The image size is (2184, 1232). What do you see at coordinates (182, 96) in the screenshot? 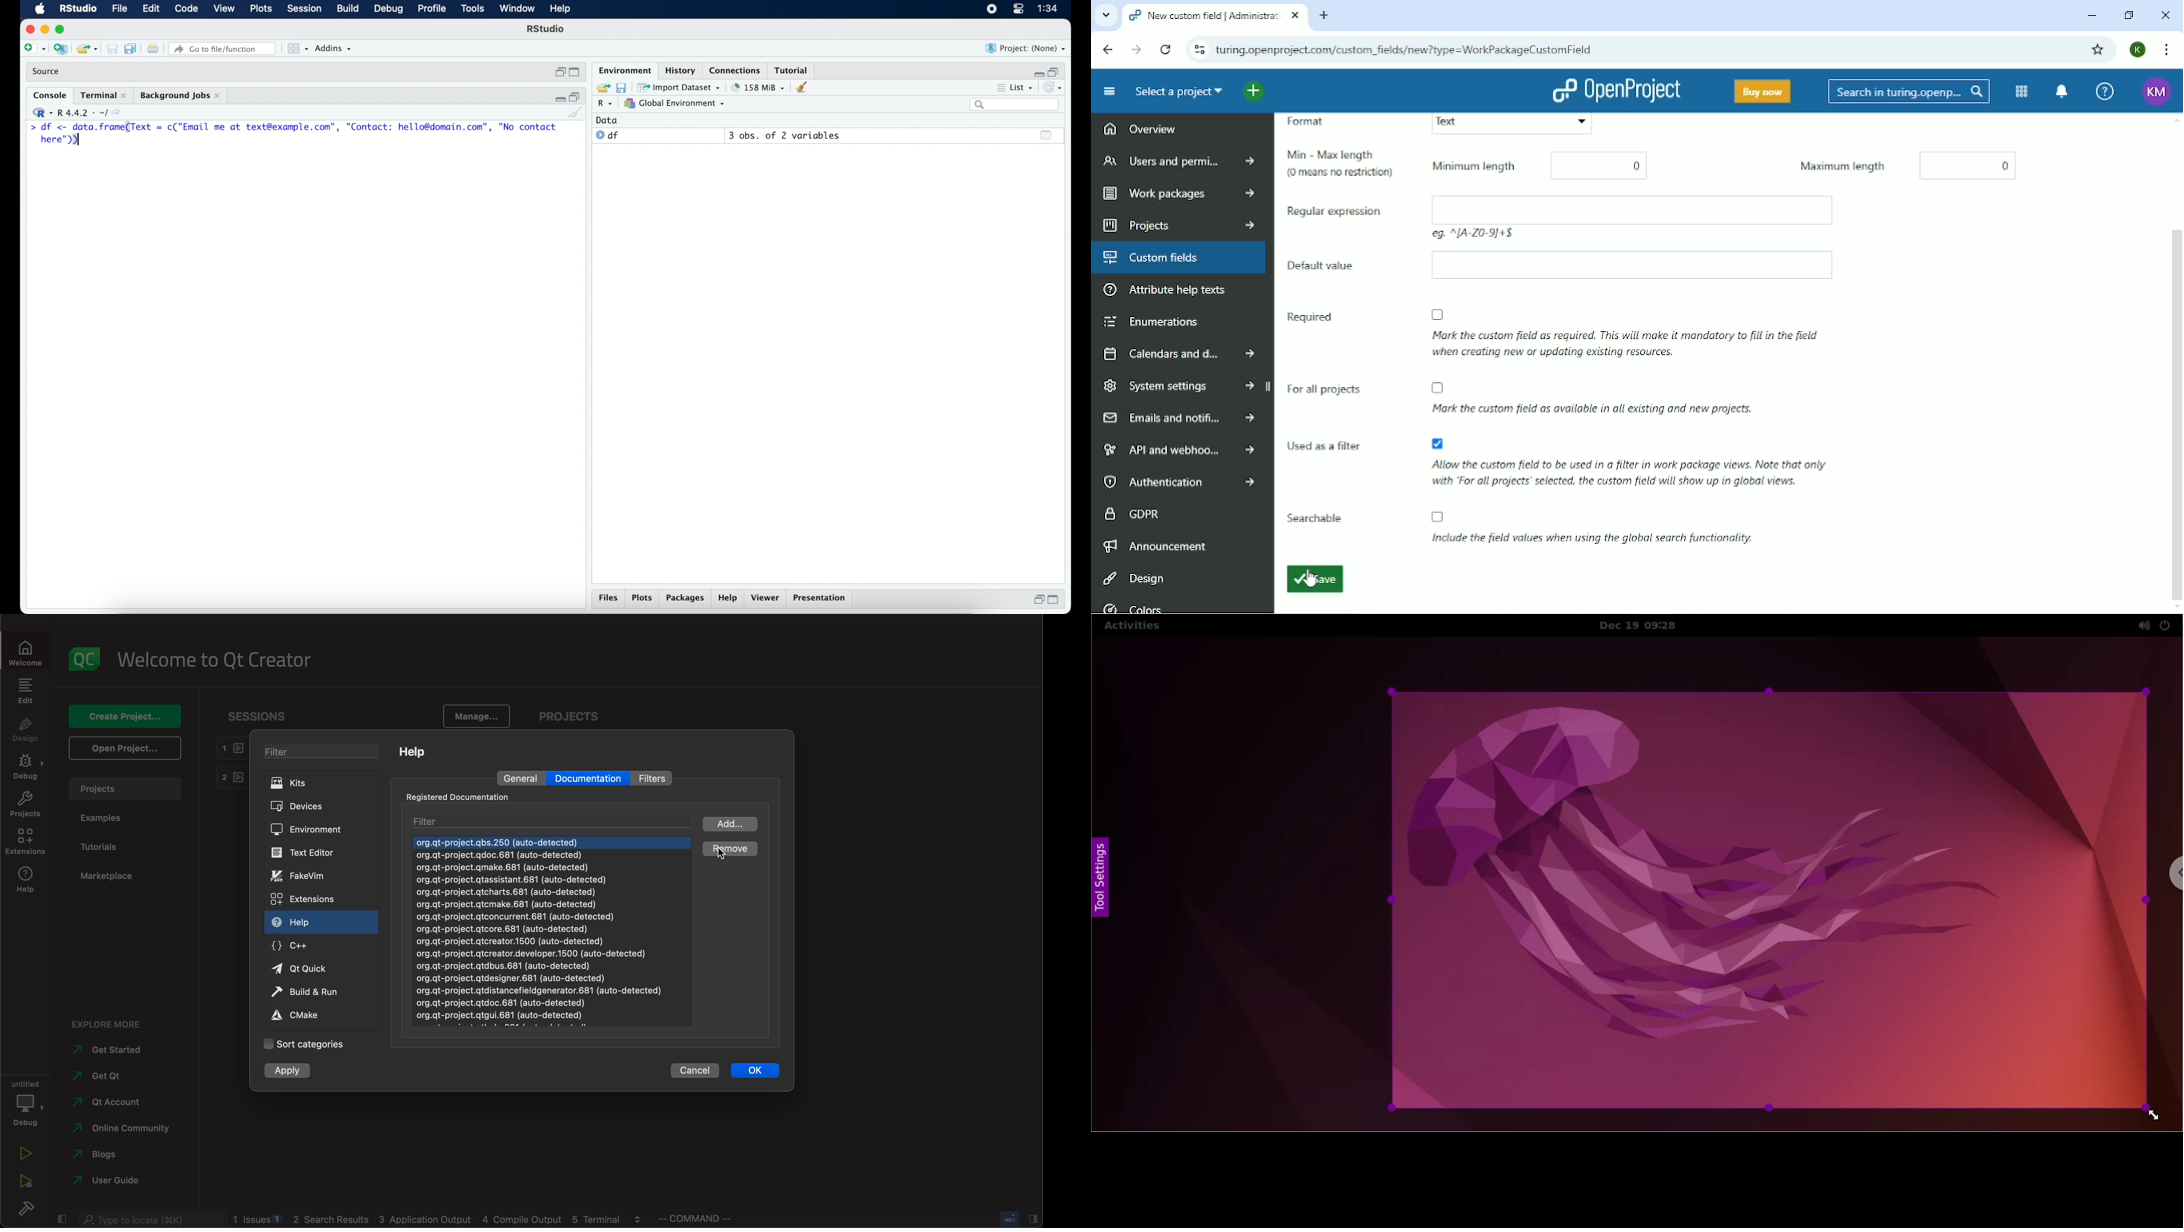
I see `background jobs` at bounding box center [182, 96].